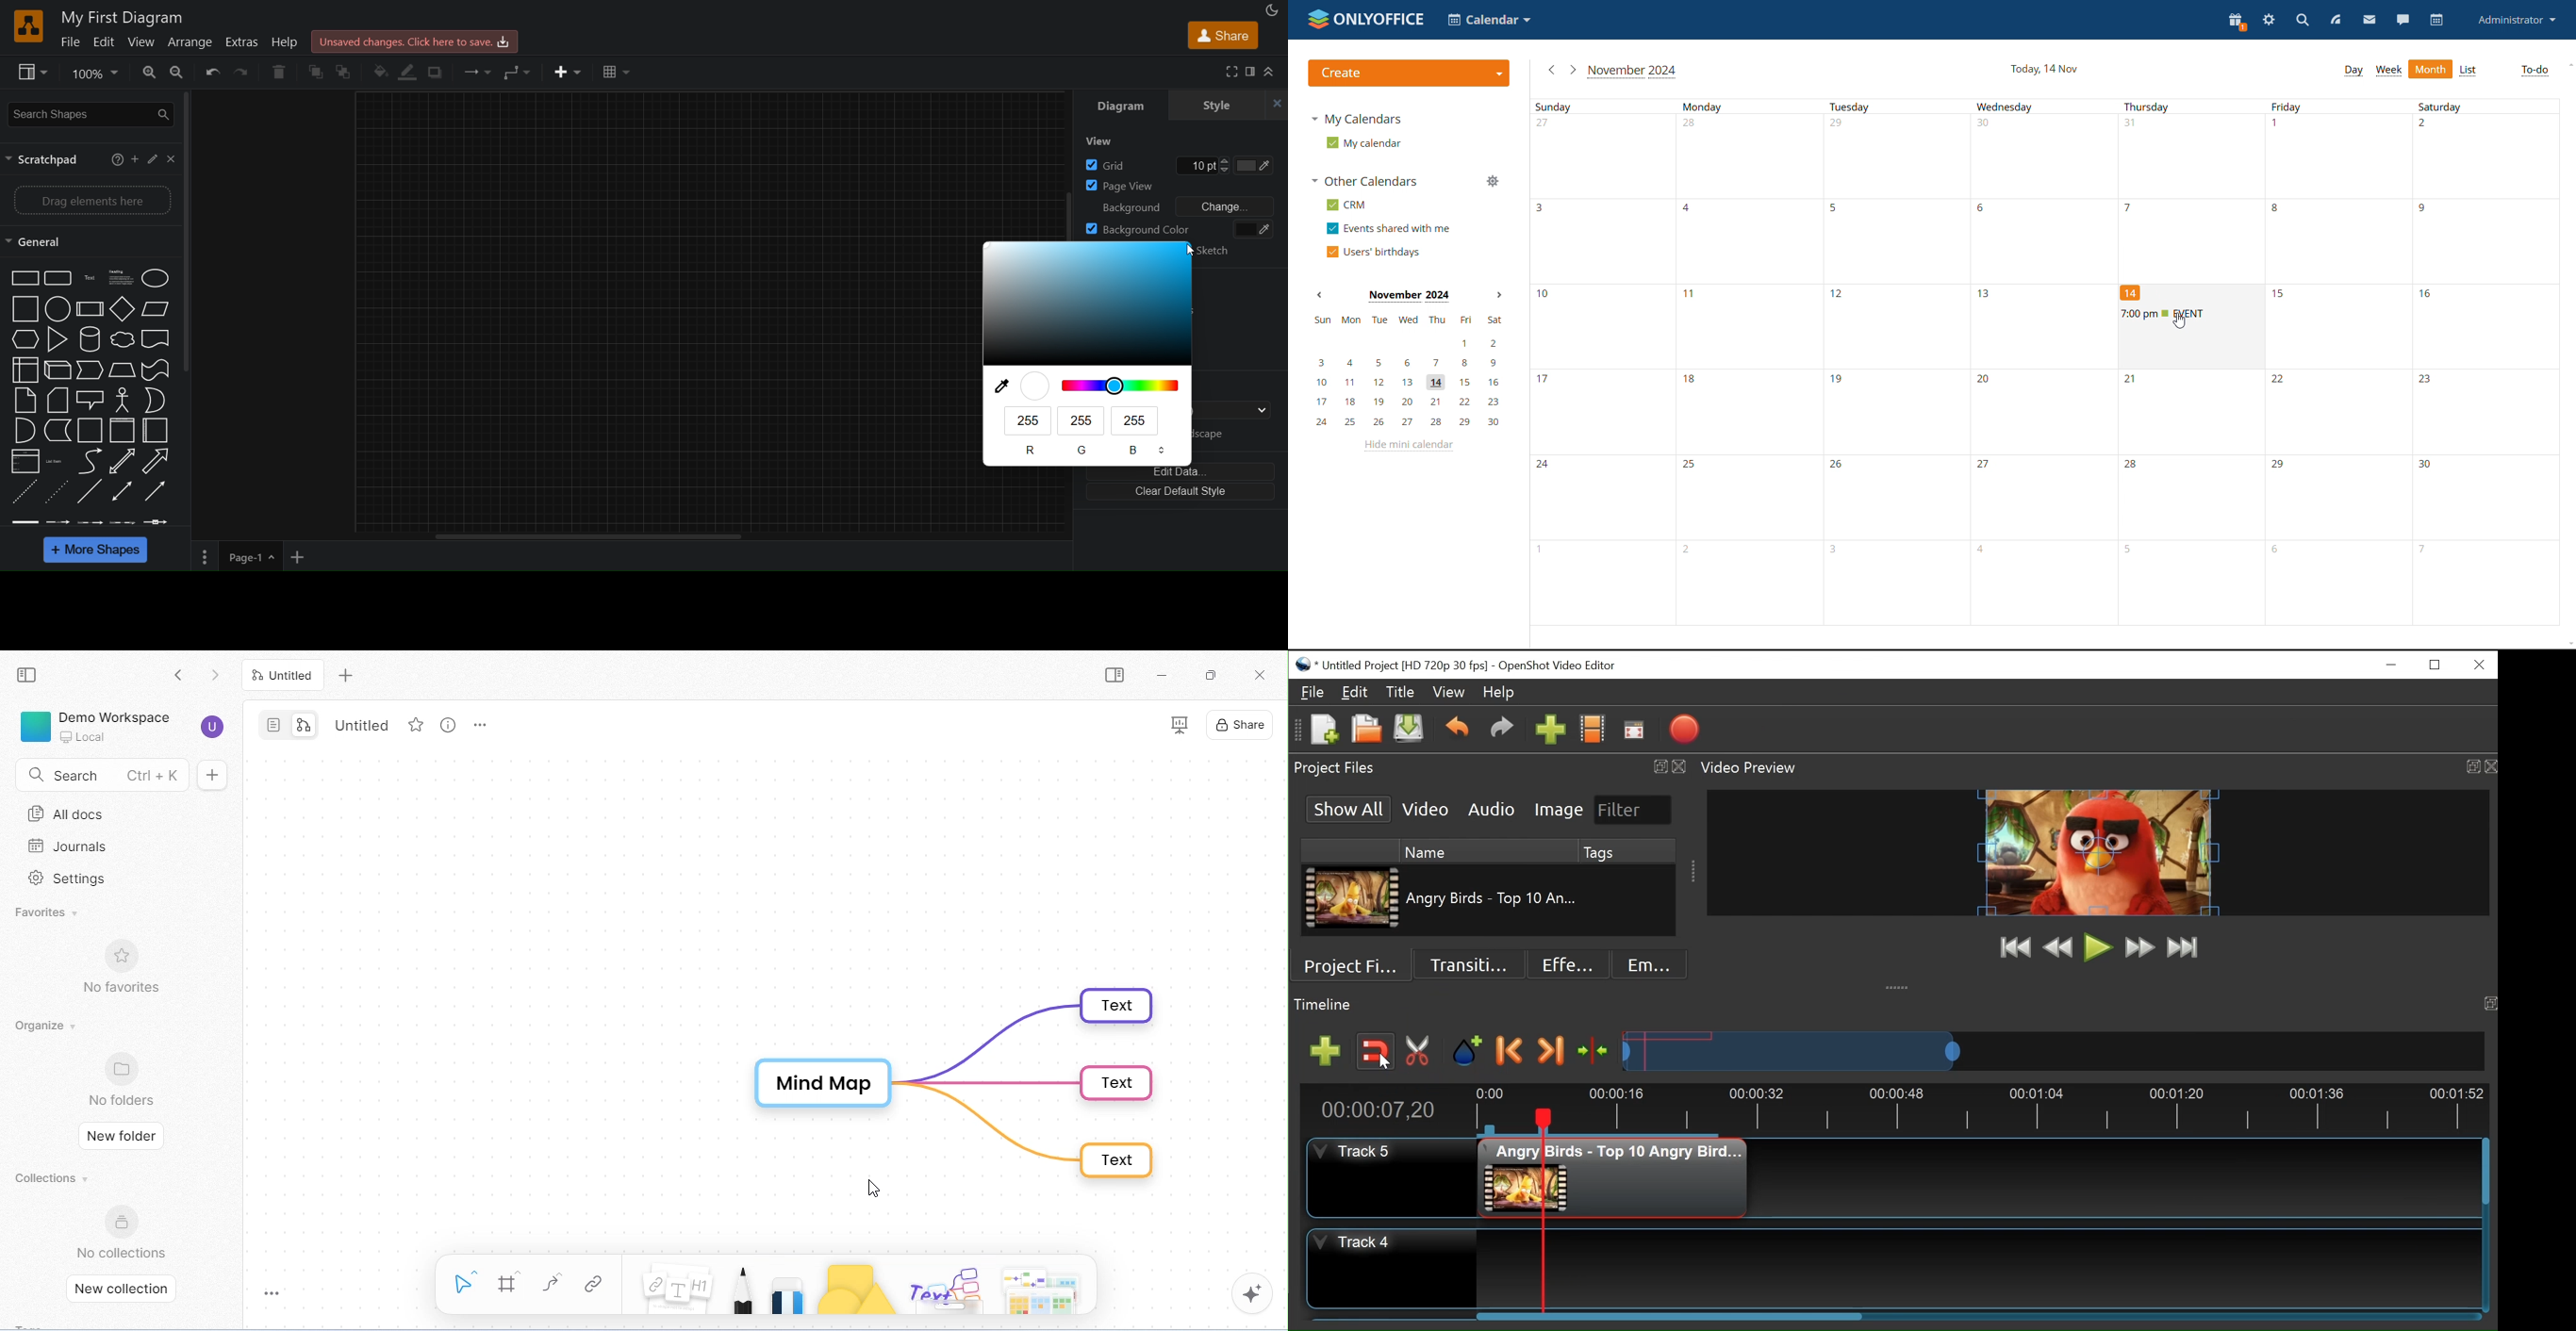 The width and height of the screenshot is (2576, 1344). Describe the element at coordinates (1183, 494) in the screenshot. I see `clear default style` at that location.